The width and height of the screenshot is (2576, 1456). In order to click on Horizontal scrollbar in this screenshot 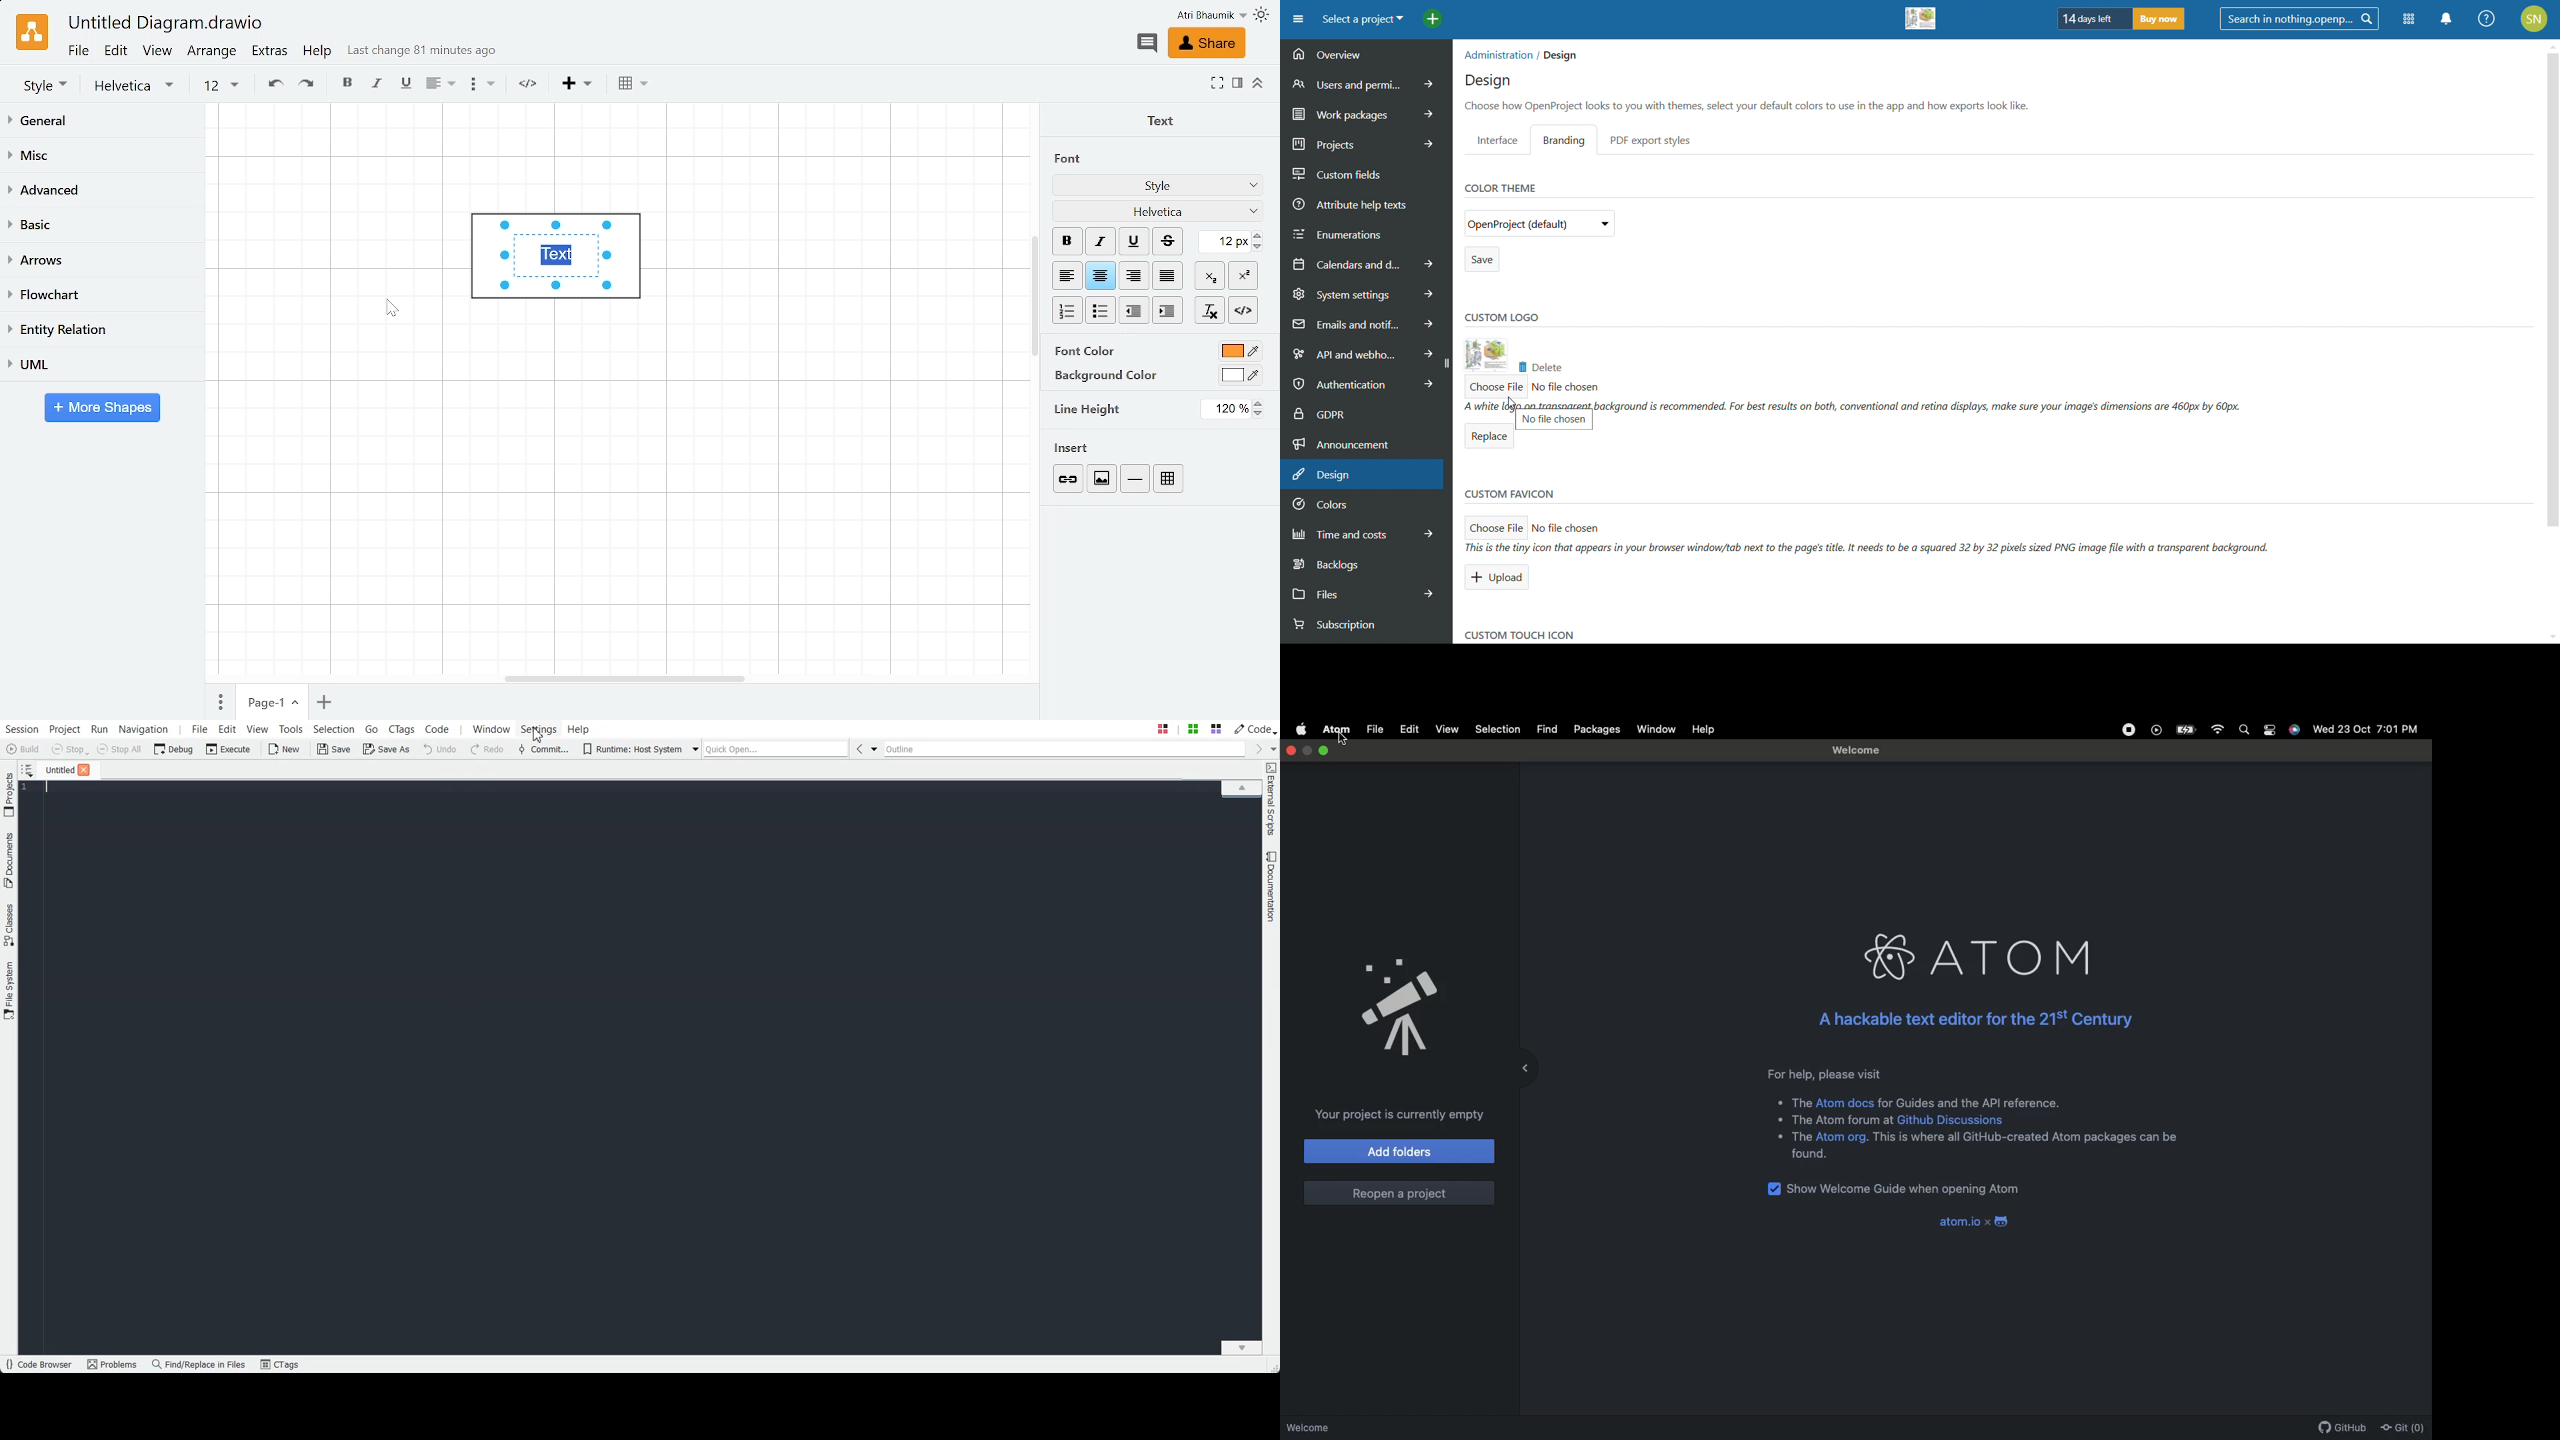, I will do `click(626, 677)`.